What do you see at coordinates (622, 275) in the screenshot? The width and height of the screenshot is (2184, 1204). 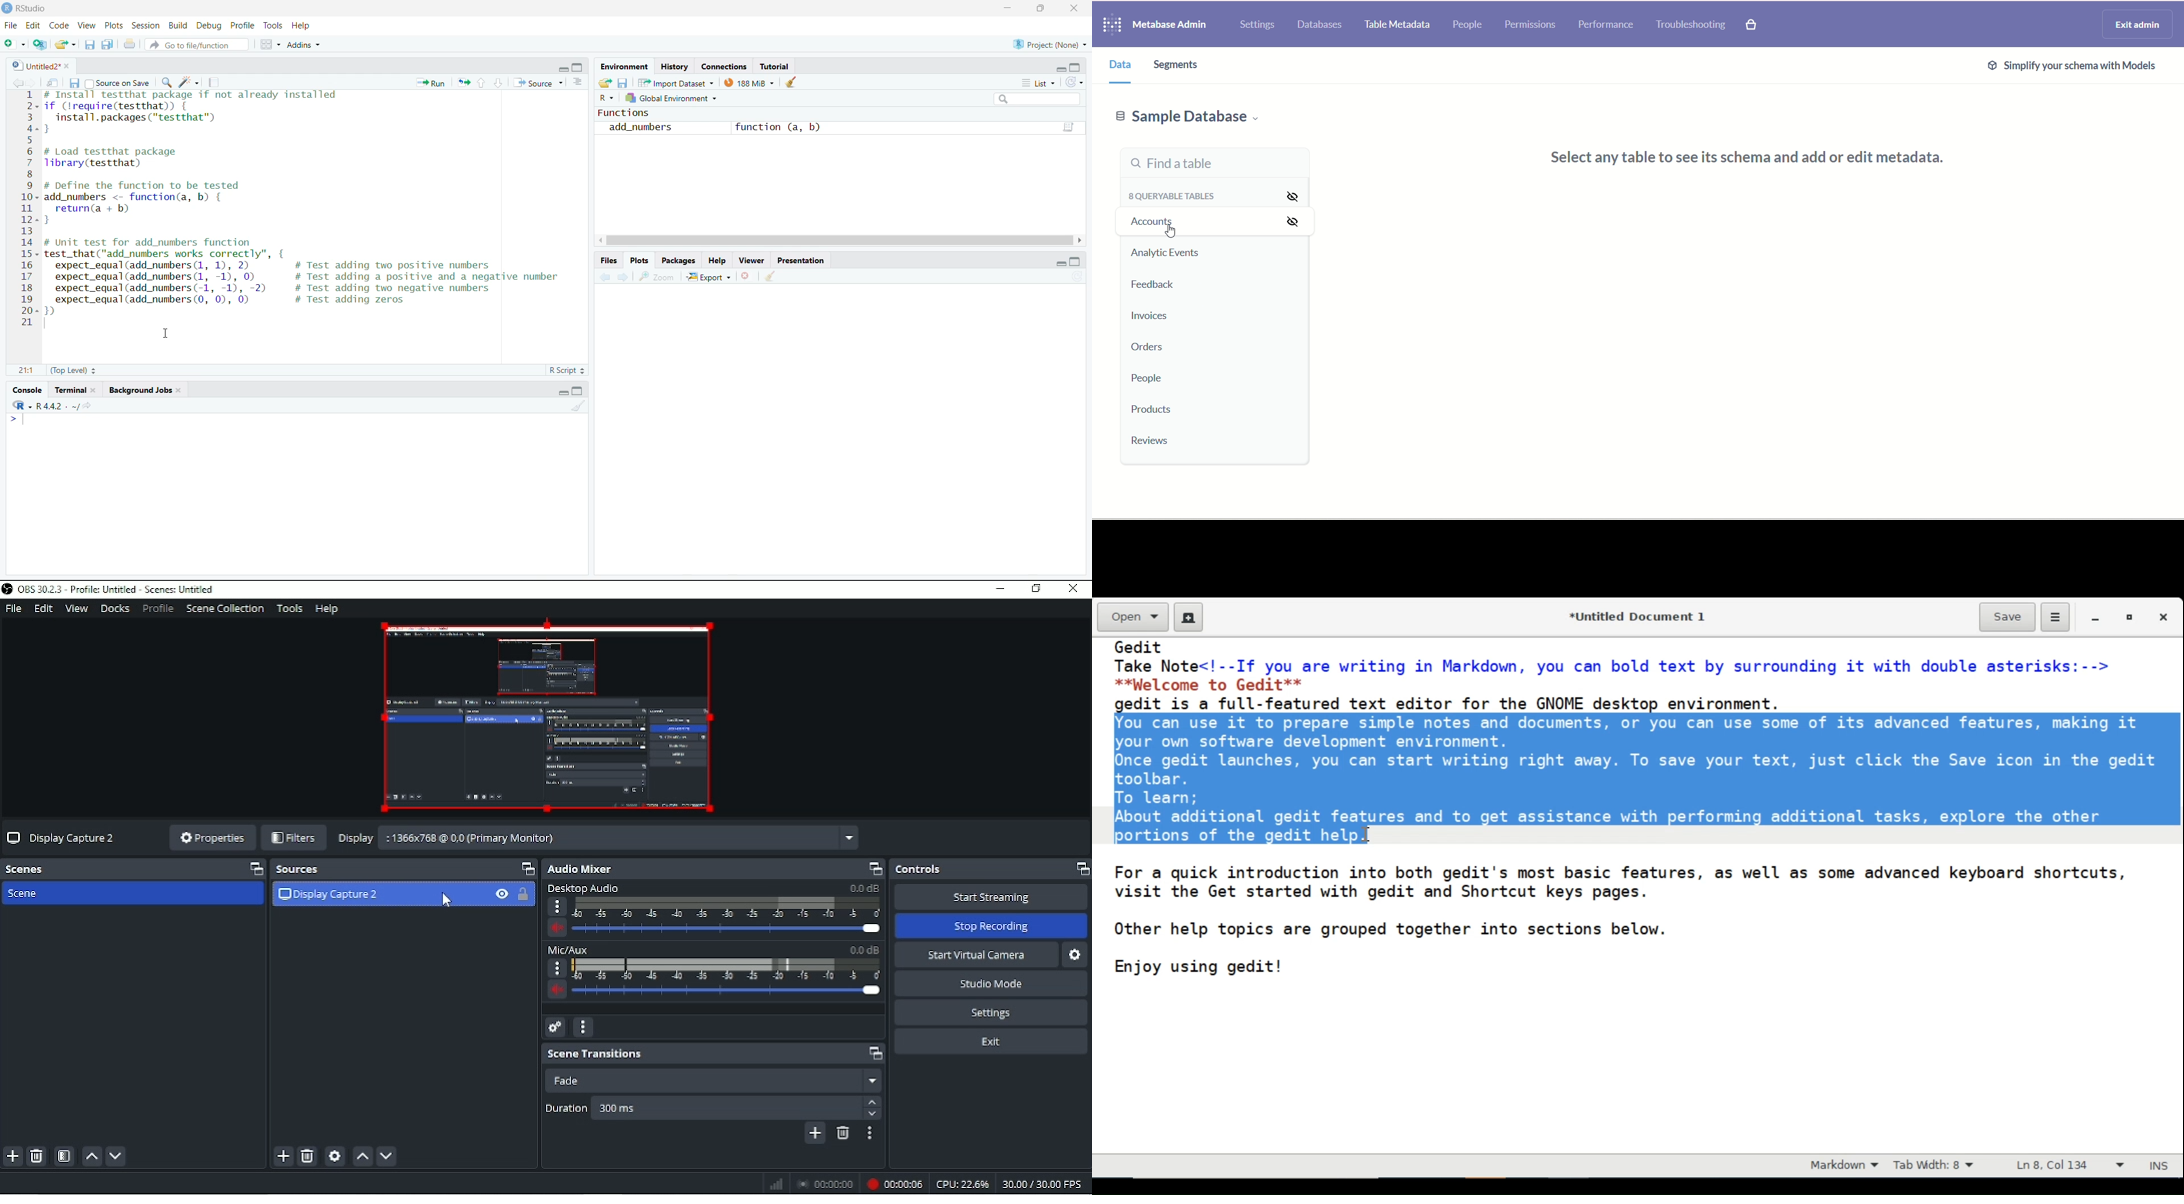 I see `next` at bounding box center [622, 275].